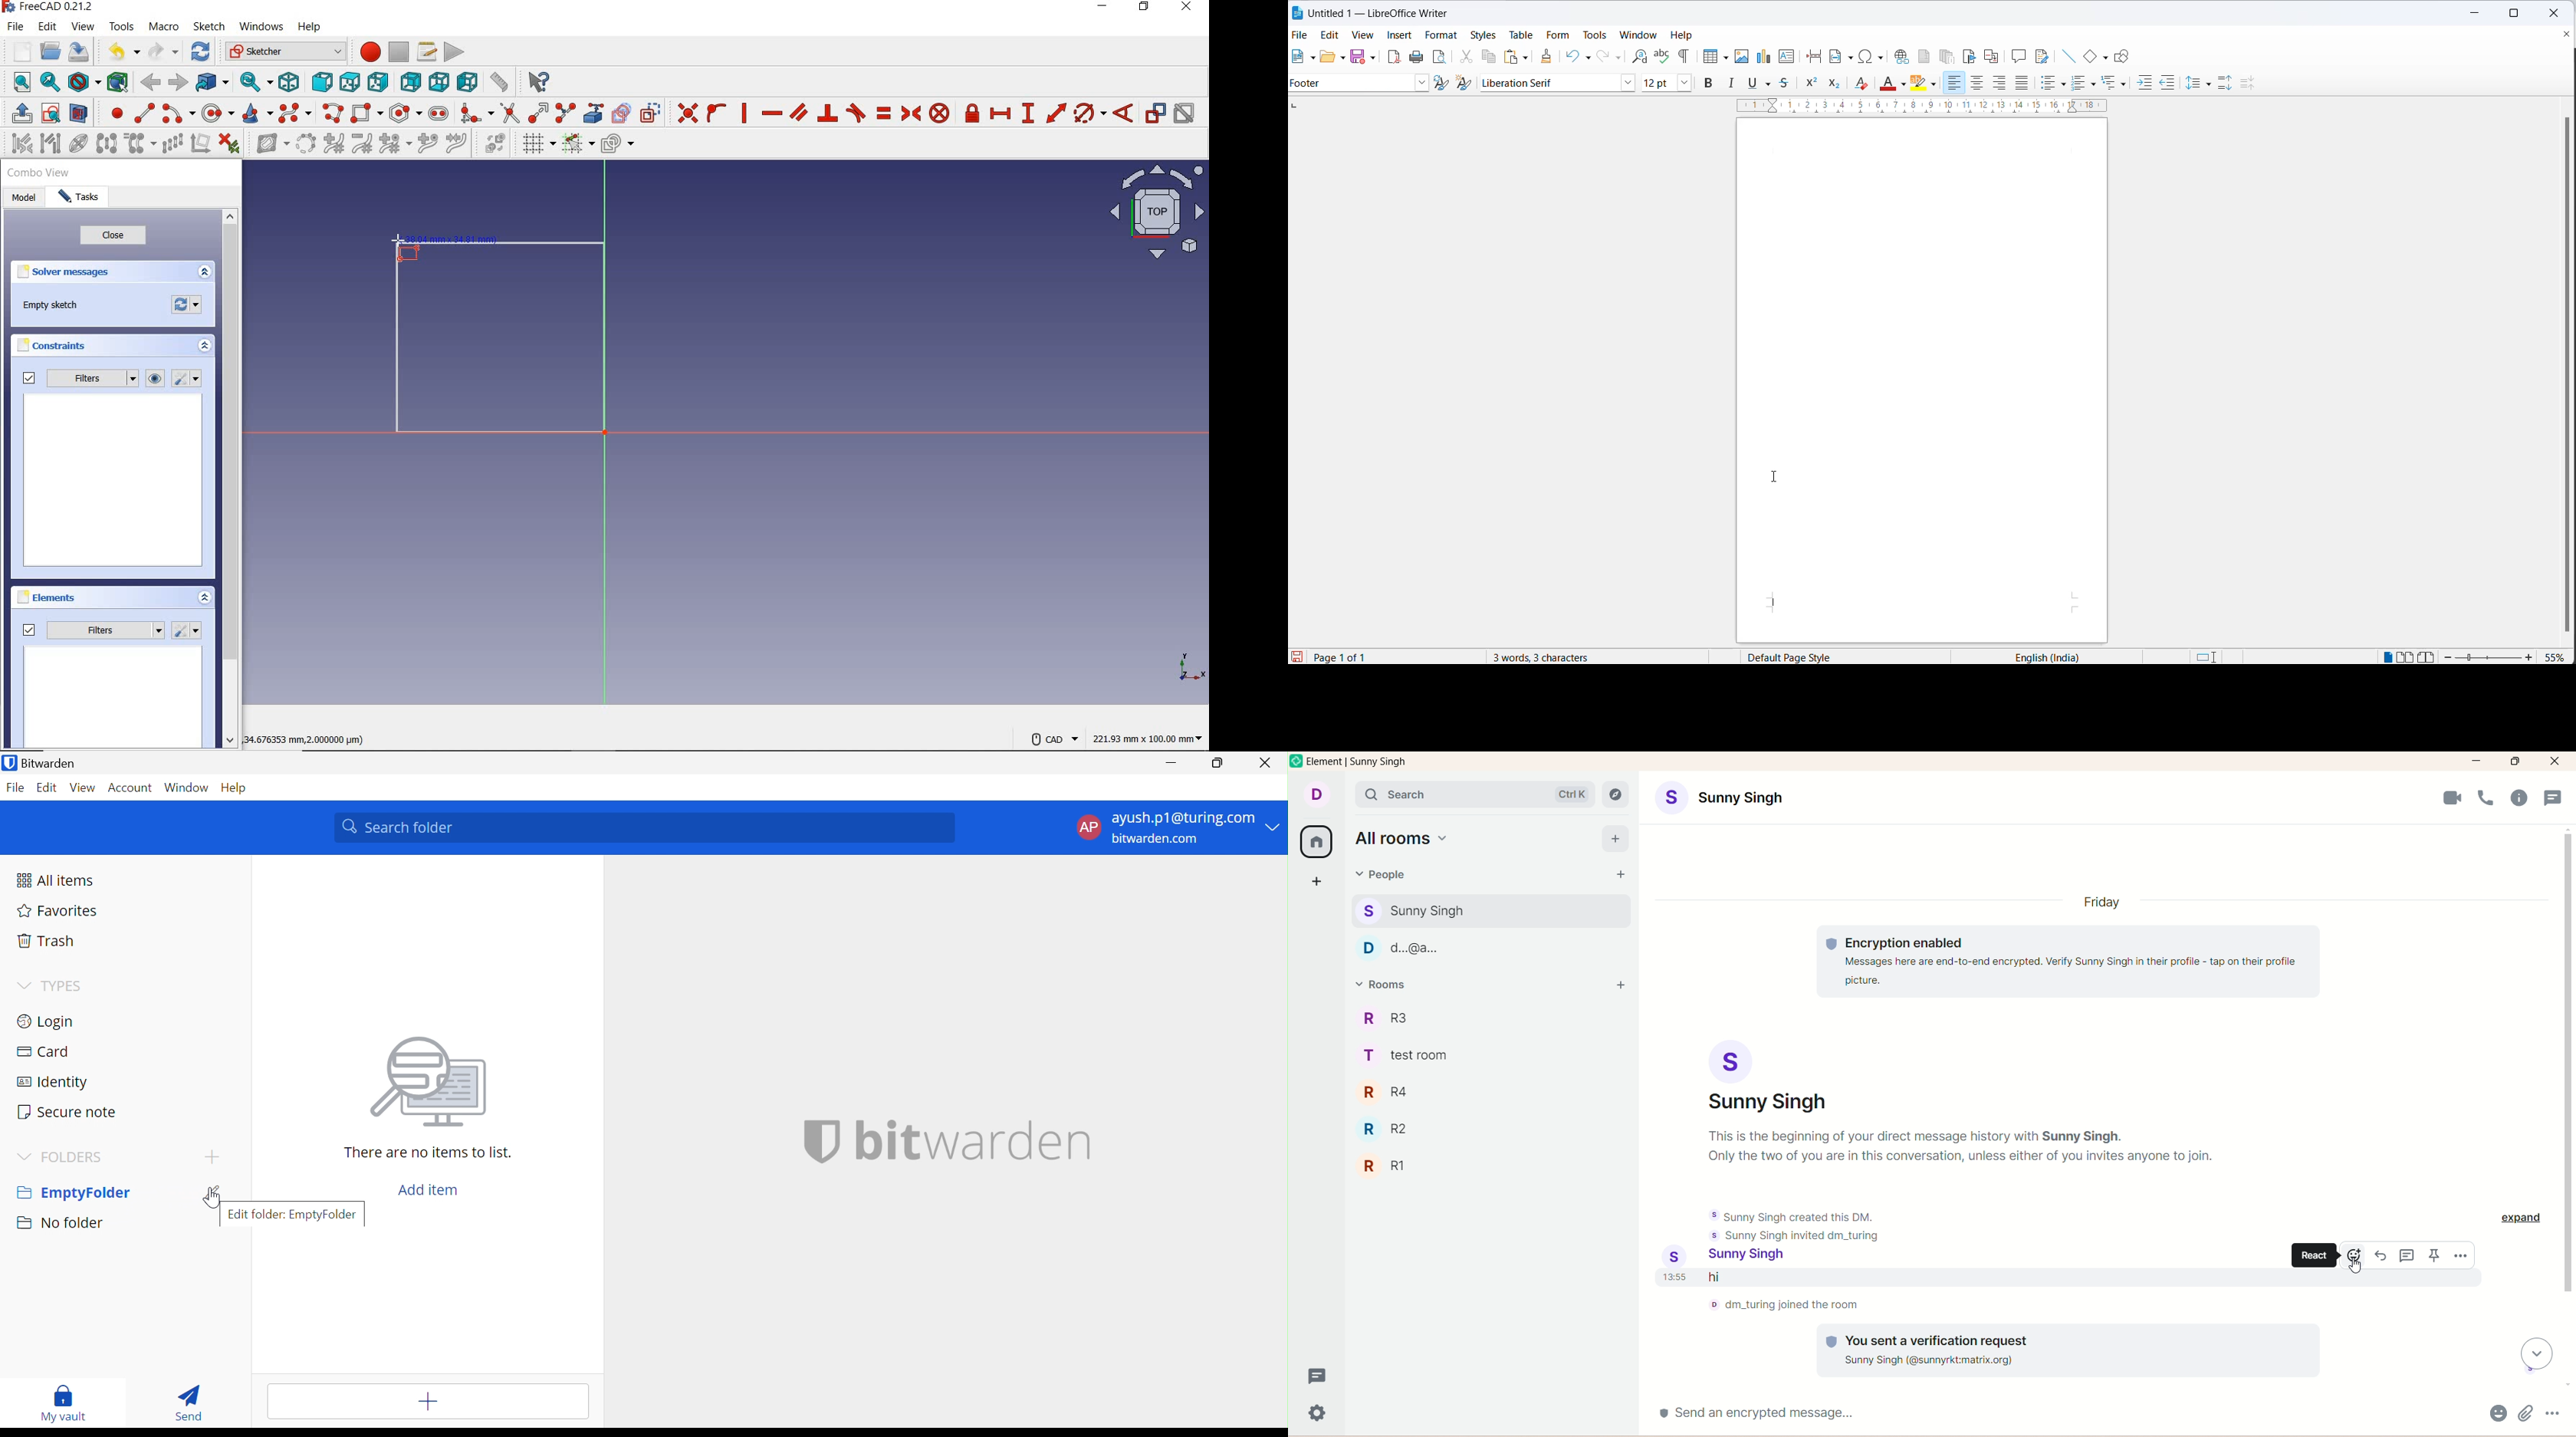  I want to click on top, so click(350, 82).